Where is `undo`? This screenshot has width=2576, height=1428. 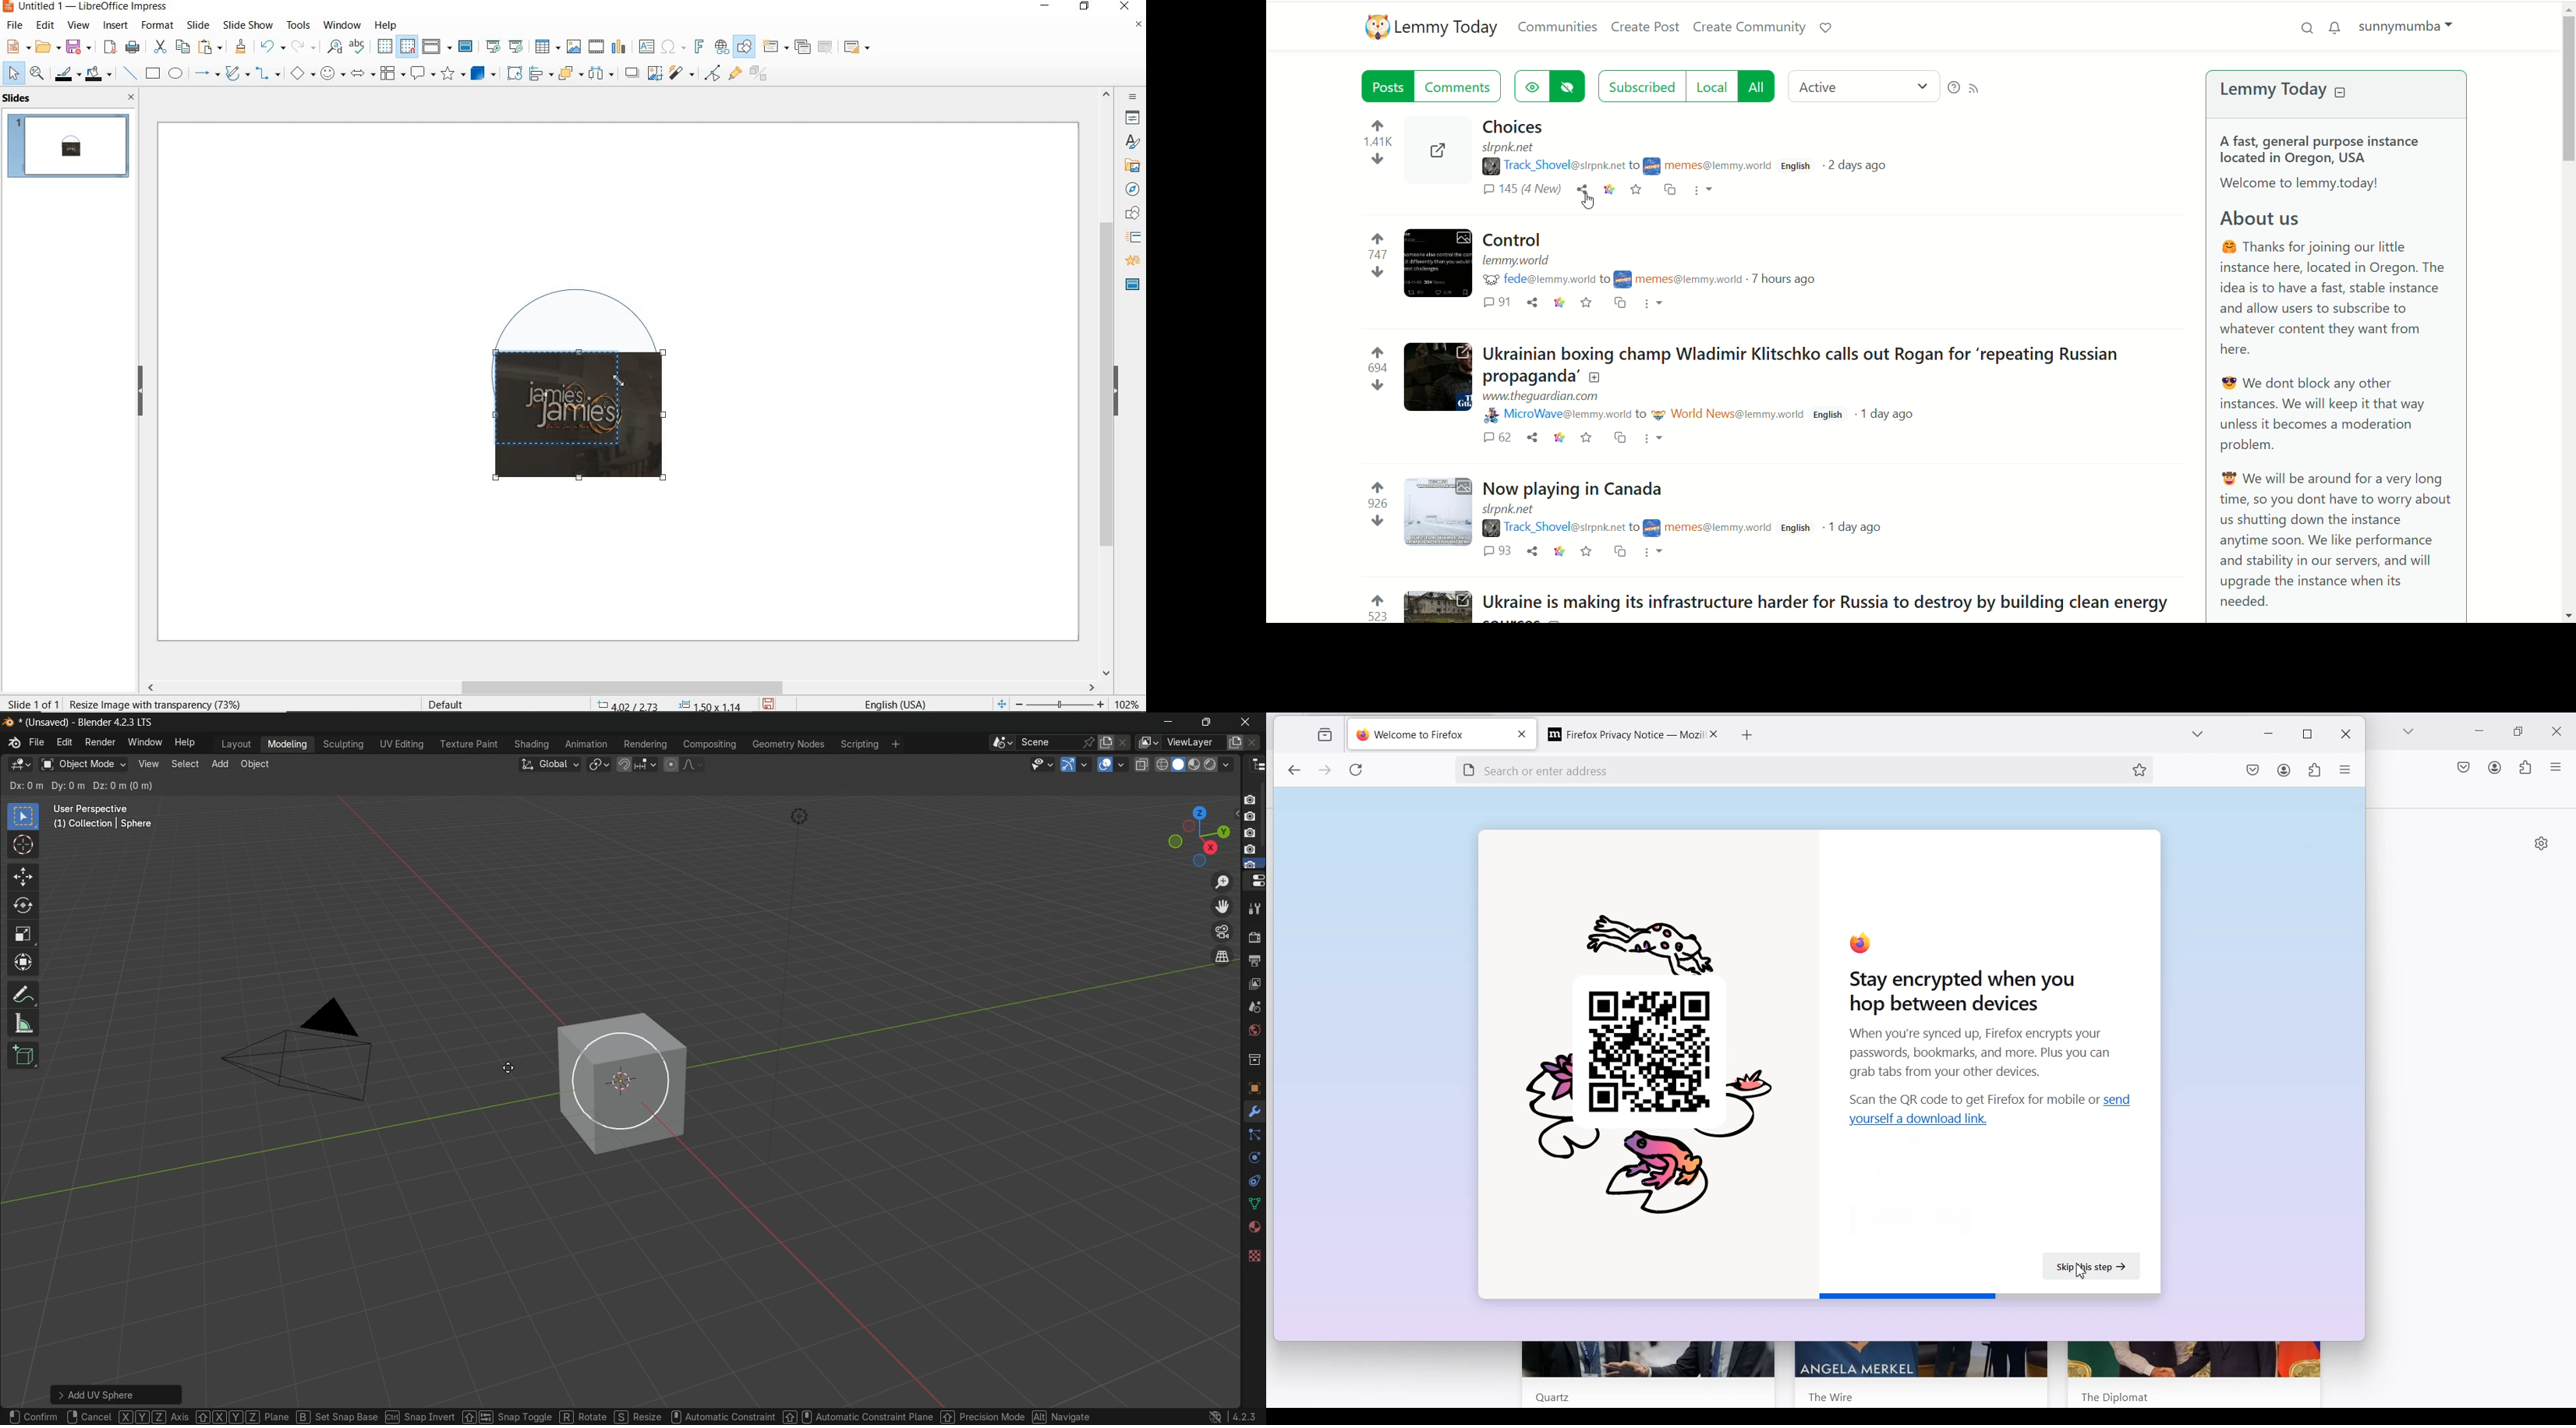
undo is located at coordinates (270, 48).